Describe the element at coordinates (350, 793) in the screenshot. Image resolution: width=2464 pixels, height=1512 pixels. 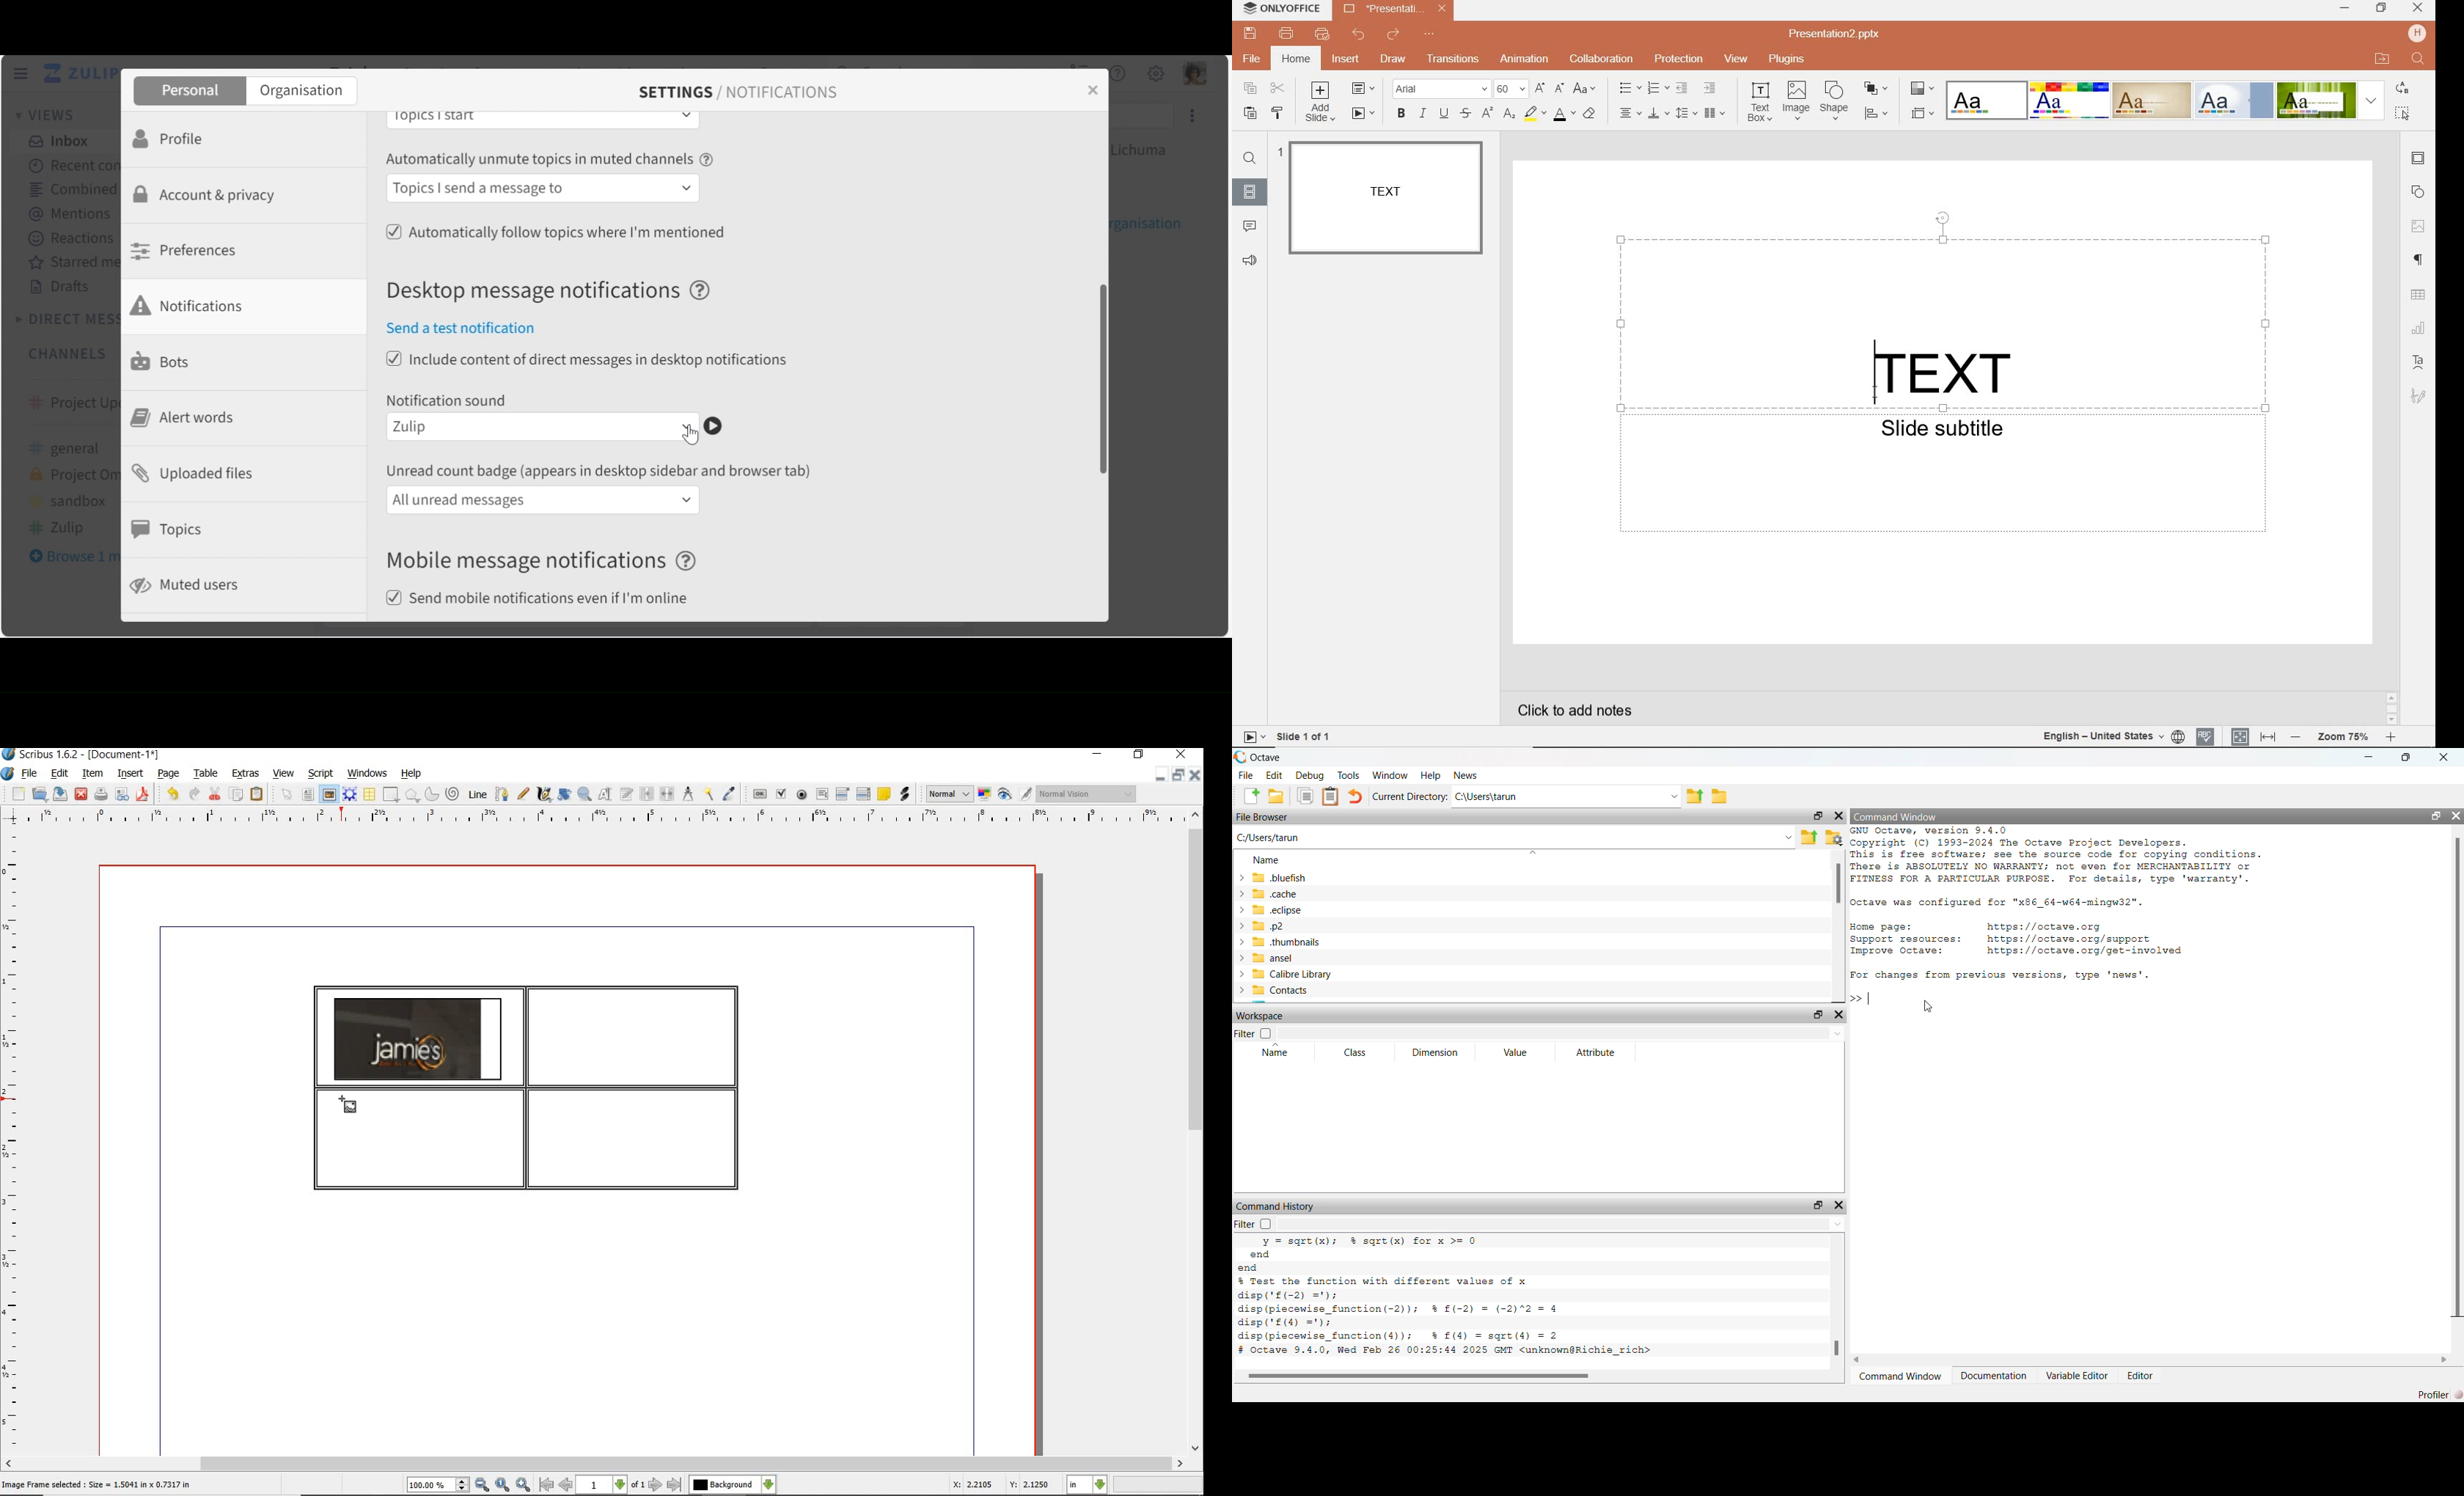
I see `render frame` at that location.